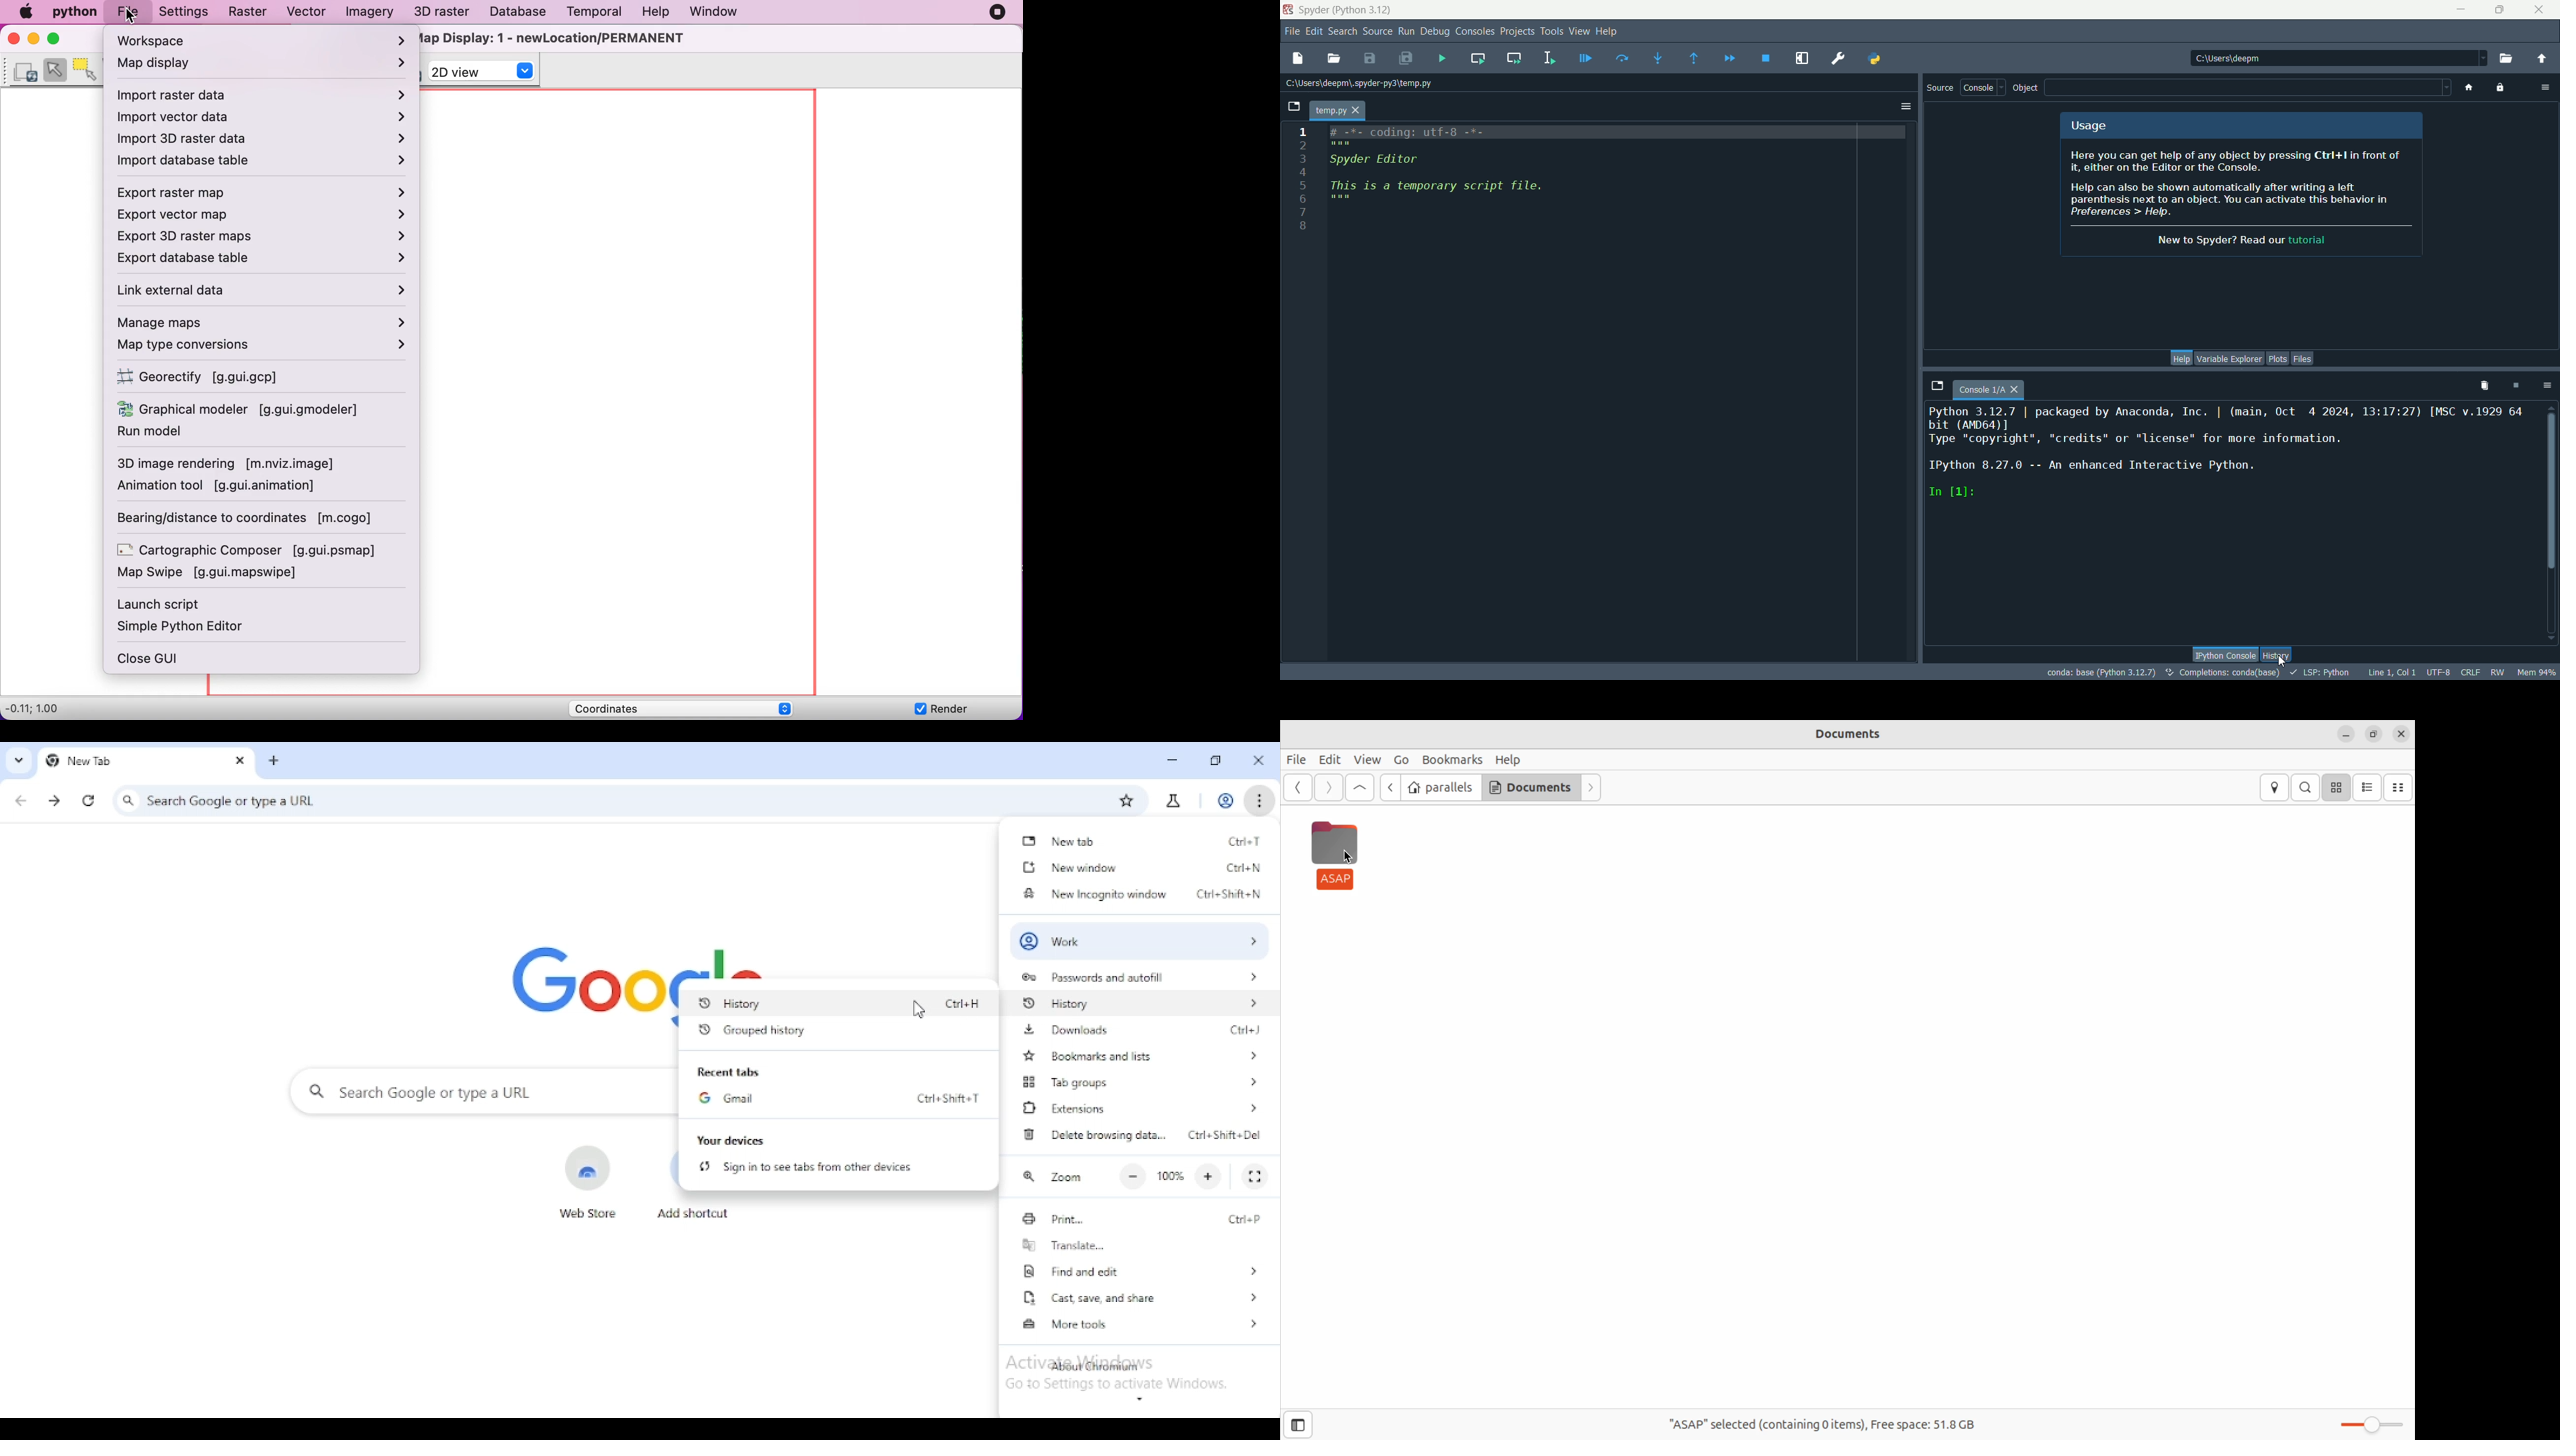 The image size is (2576, 1456). Describe the element at coordinates (274, 761) in the screenshot. I see `new tab` at that location.